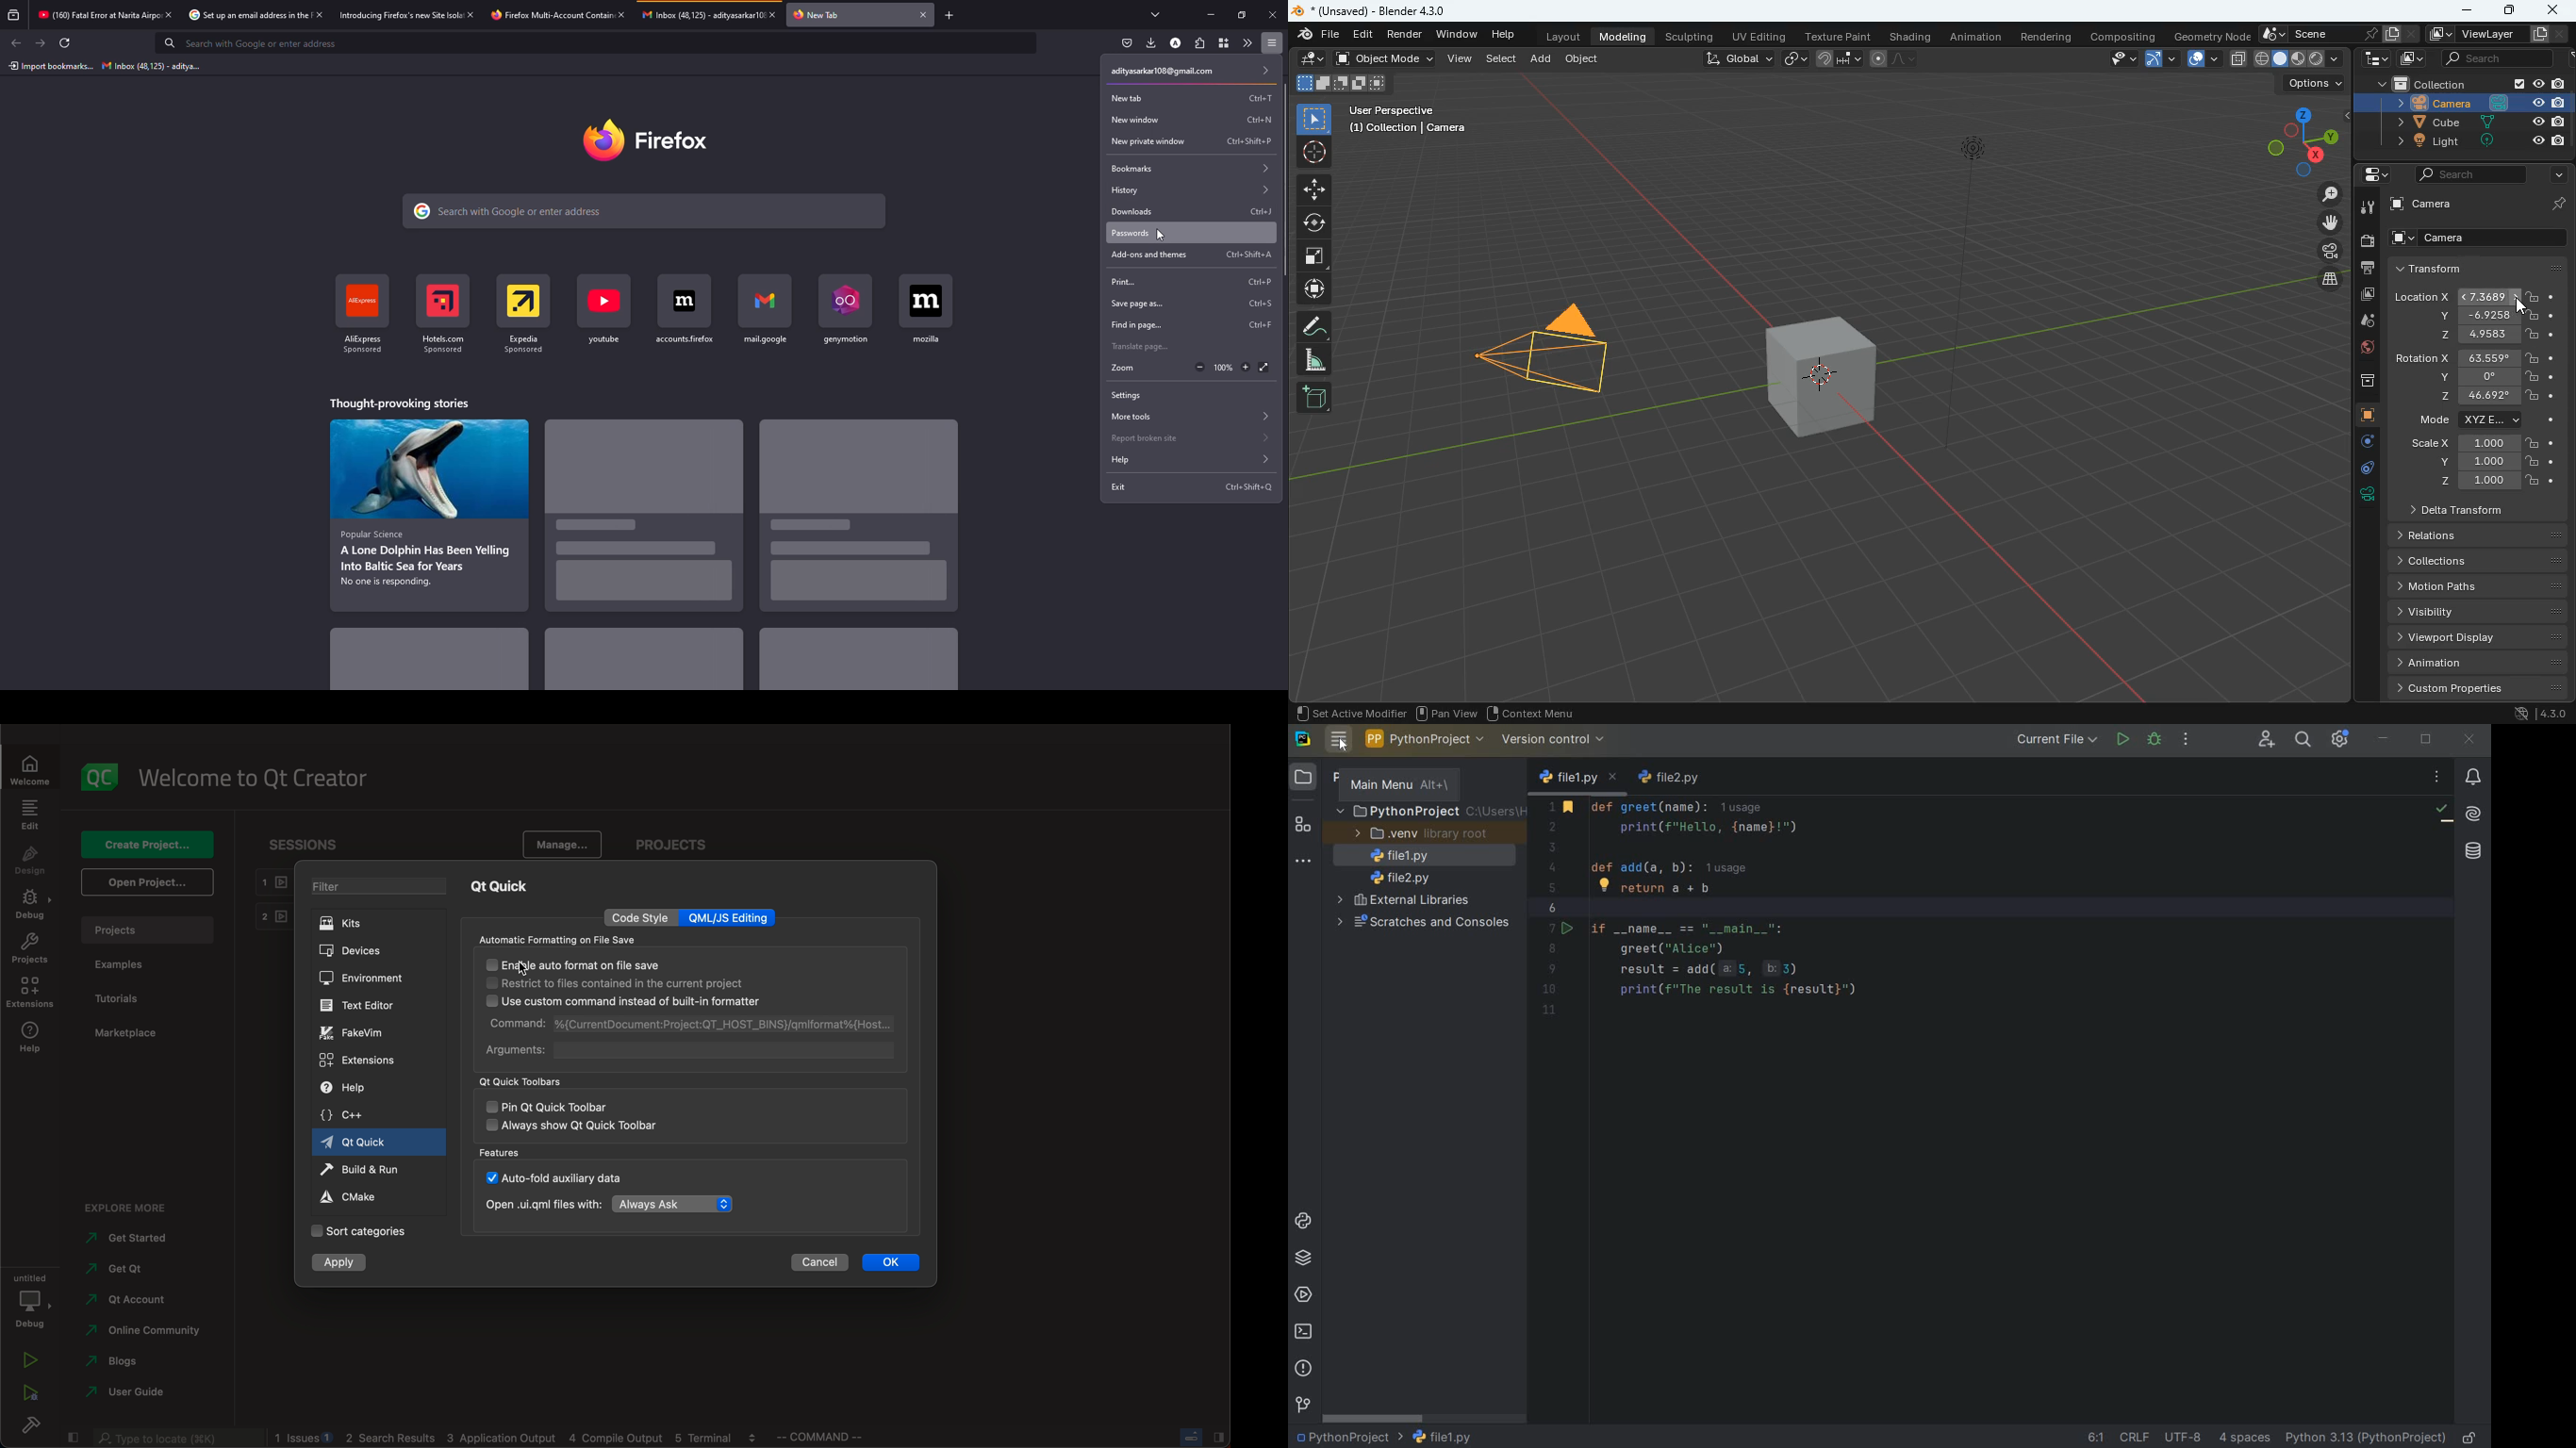  I want to click on new window, so click(1136, 119).